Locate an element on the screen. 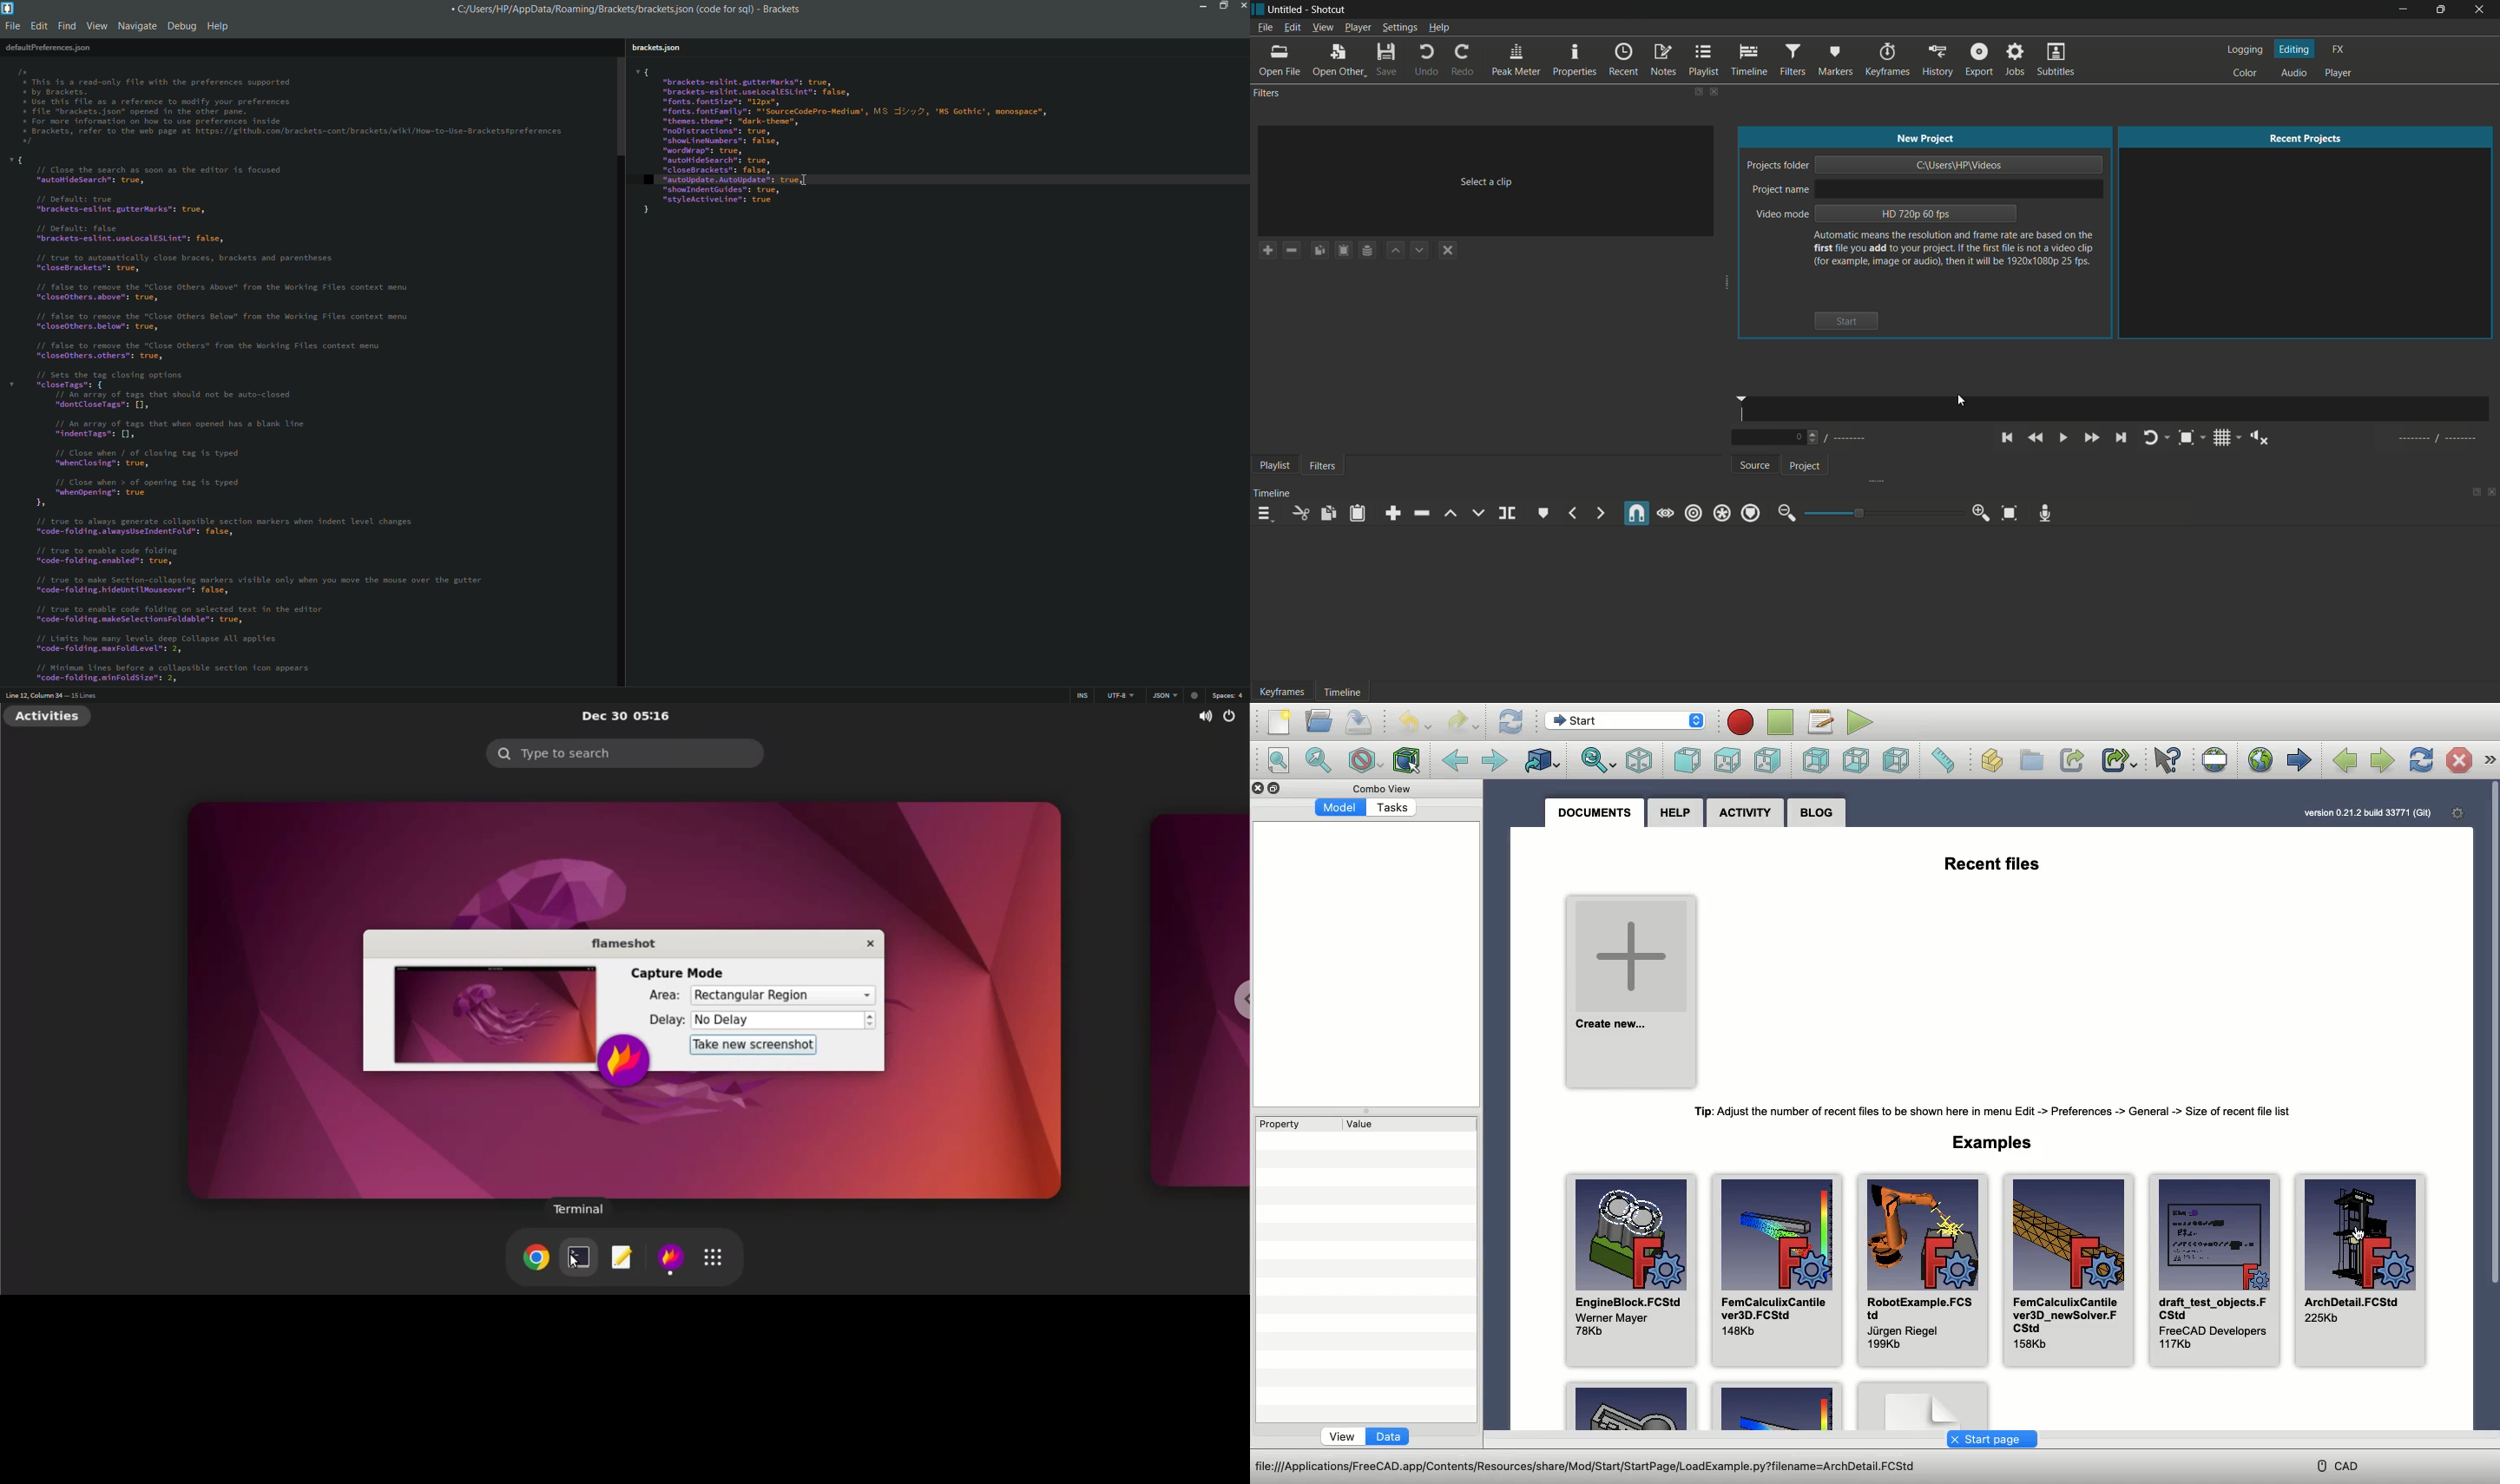  EngineBlock.FCStd is located at coordinates (1631, 1270).